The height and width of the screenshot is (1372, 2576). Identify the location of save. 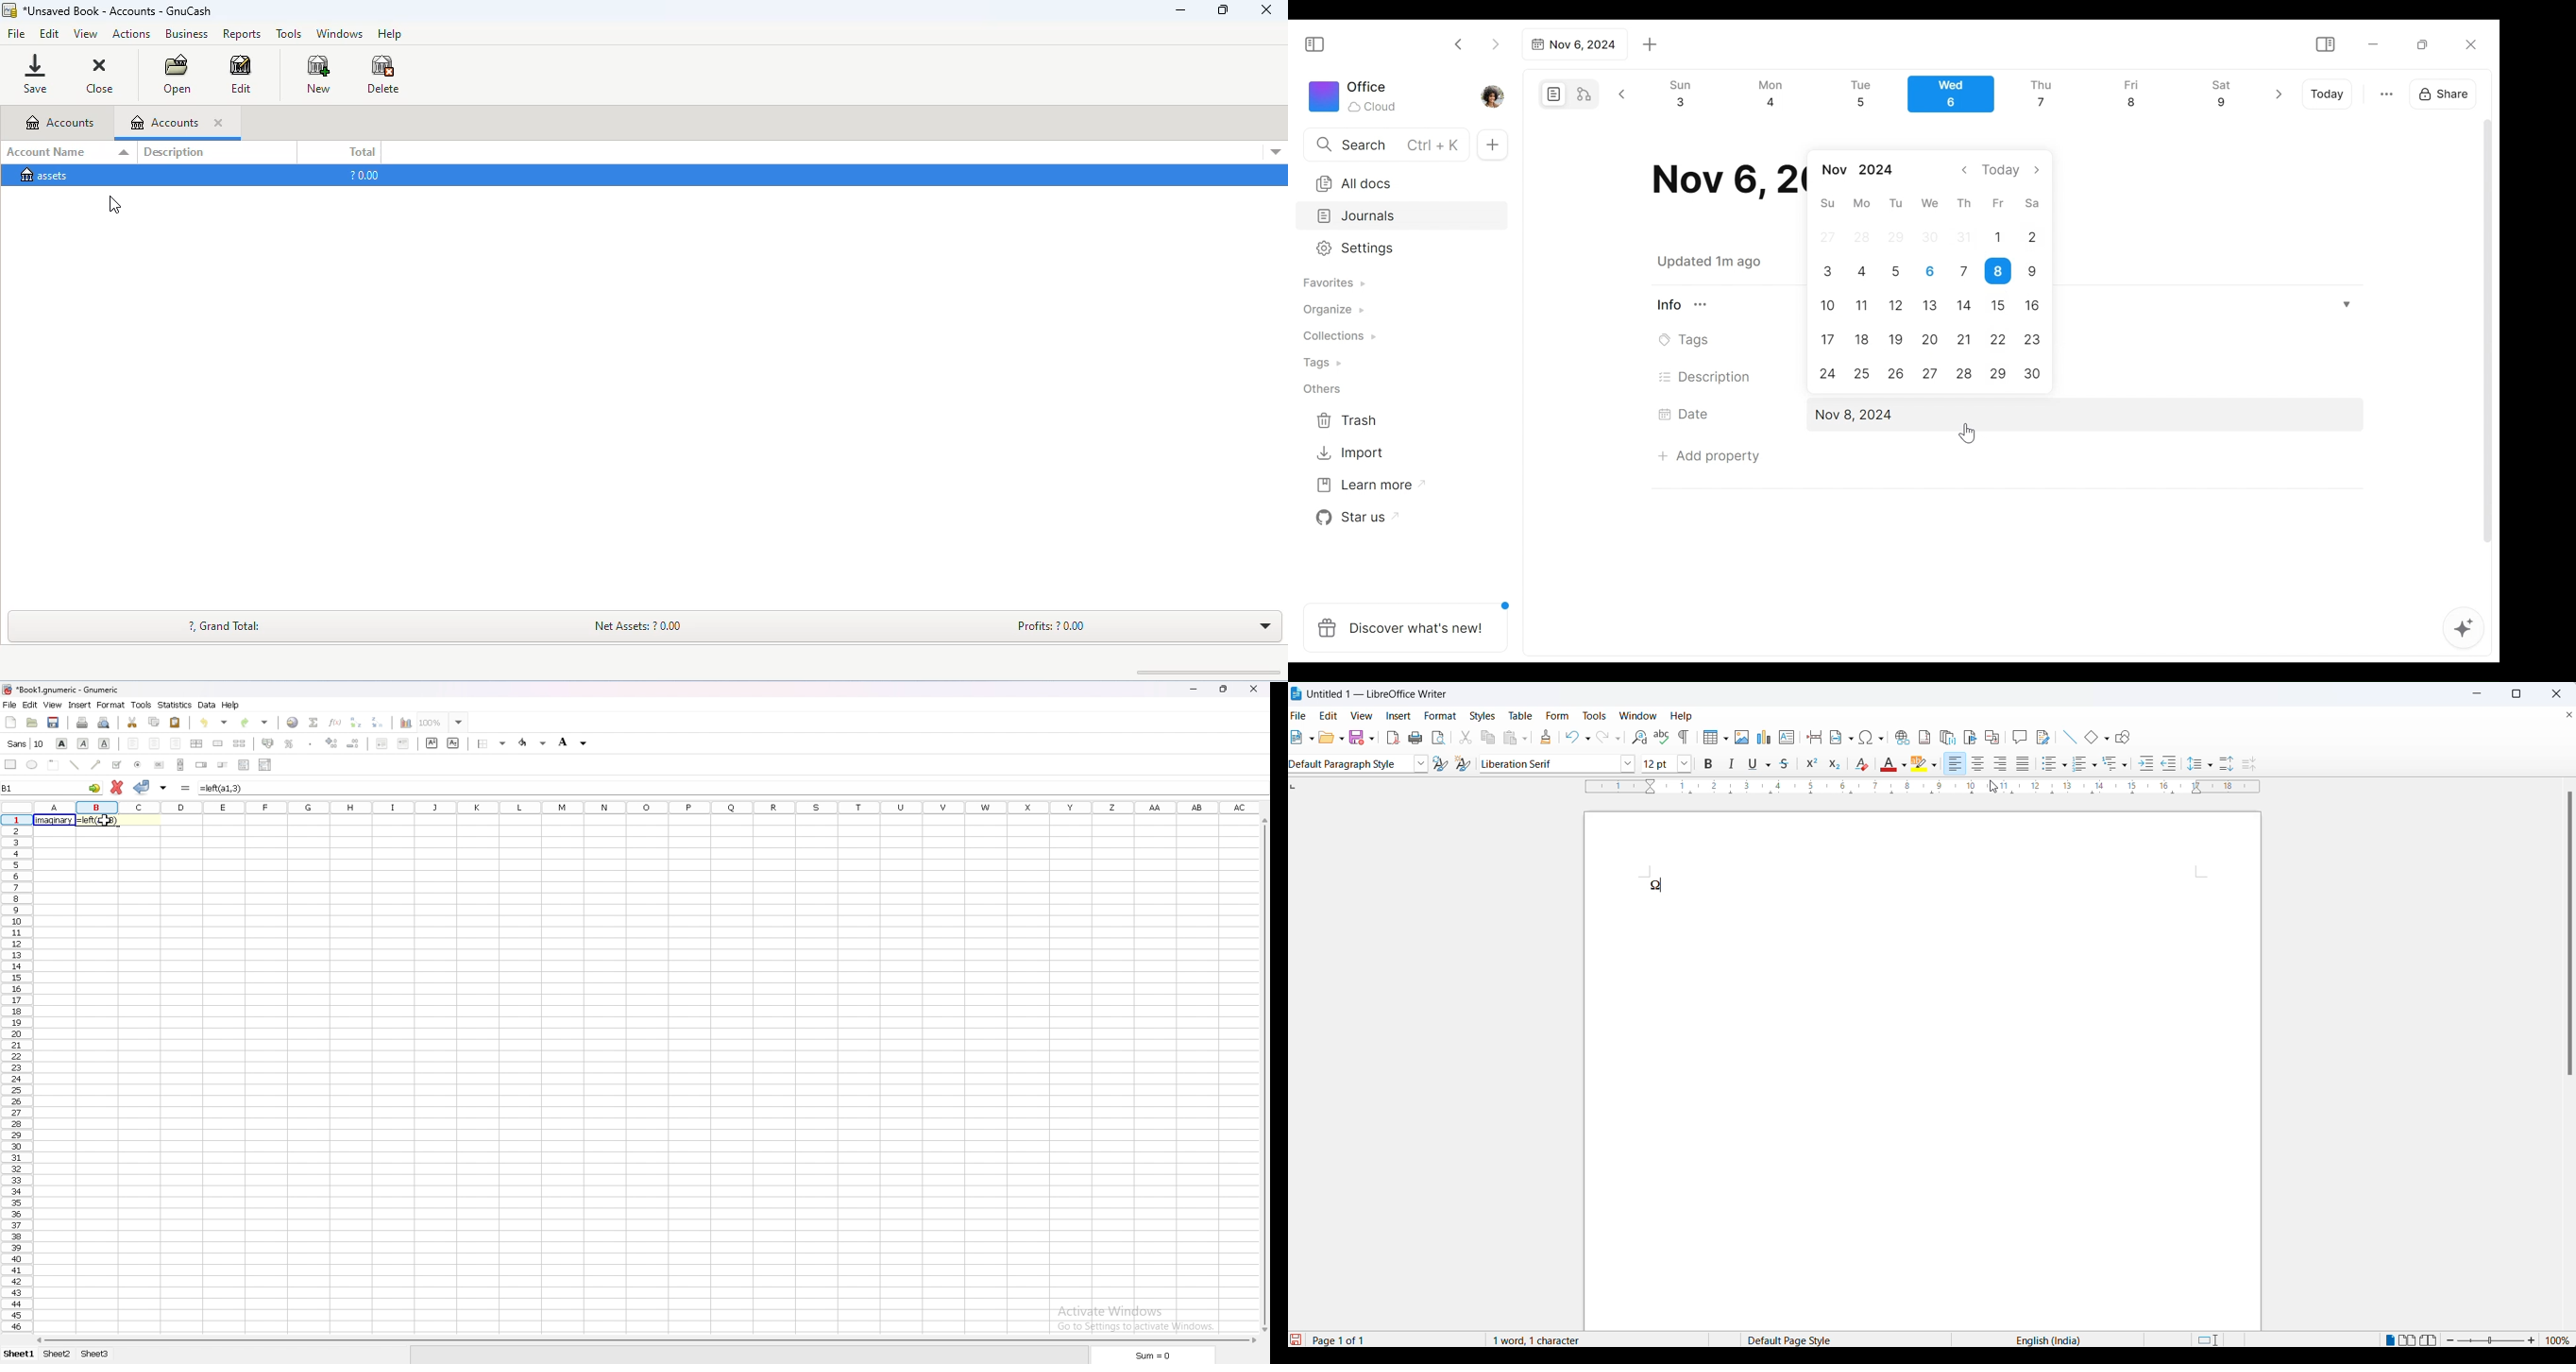
(39, 74).